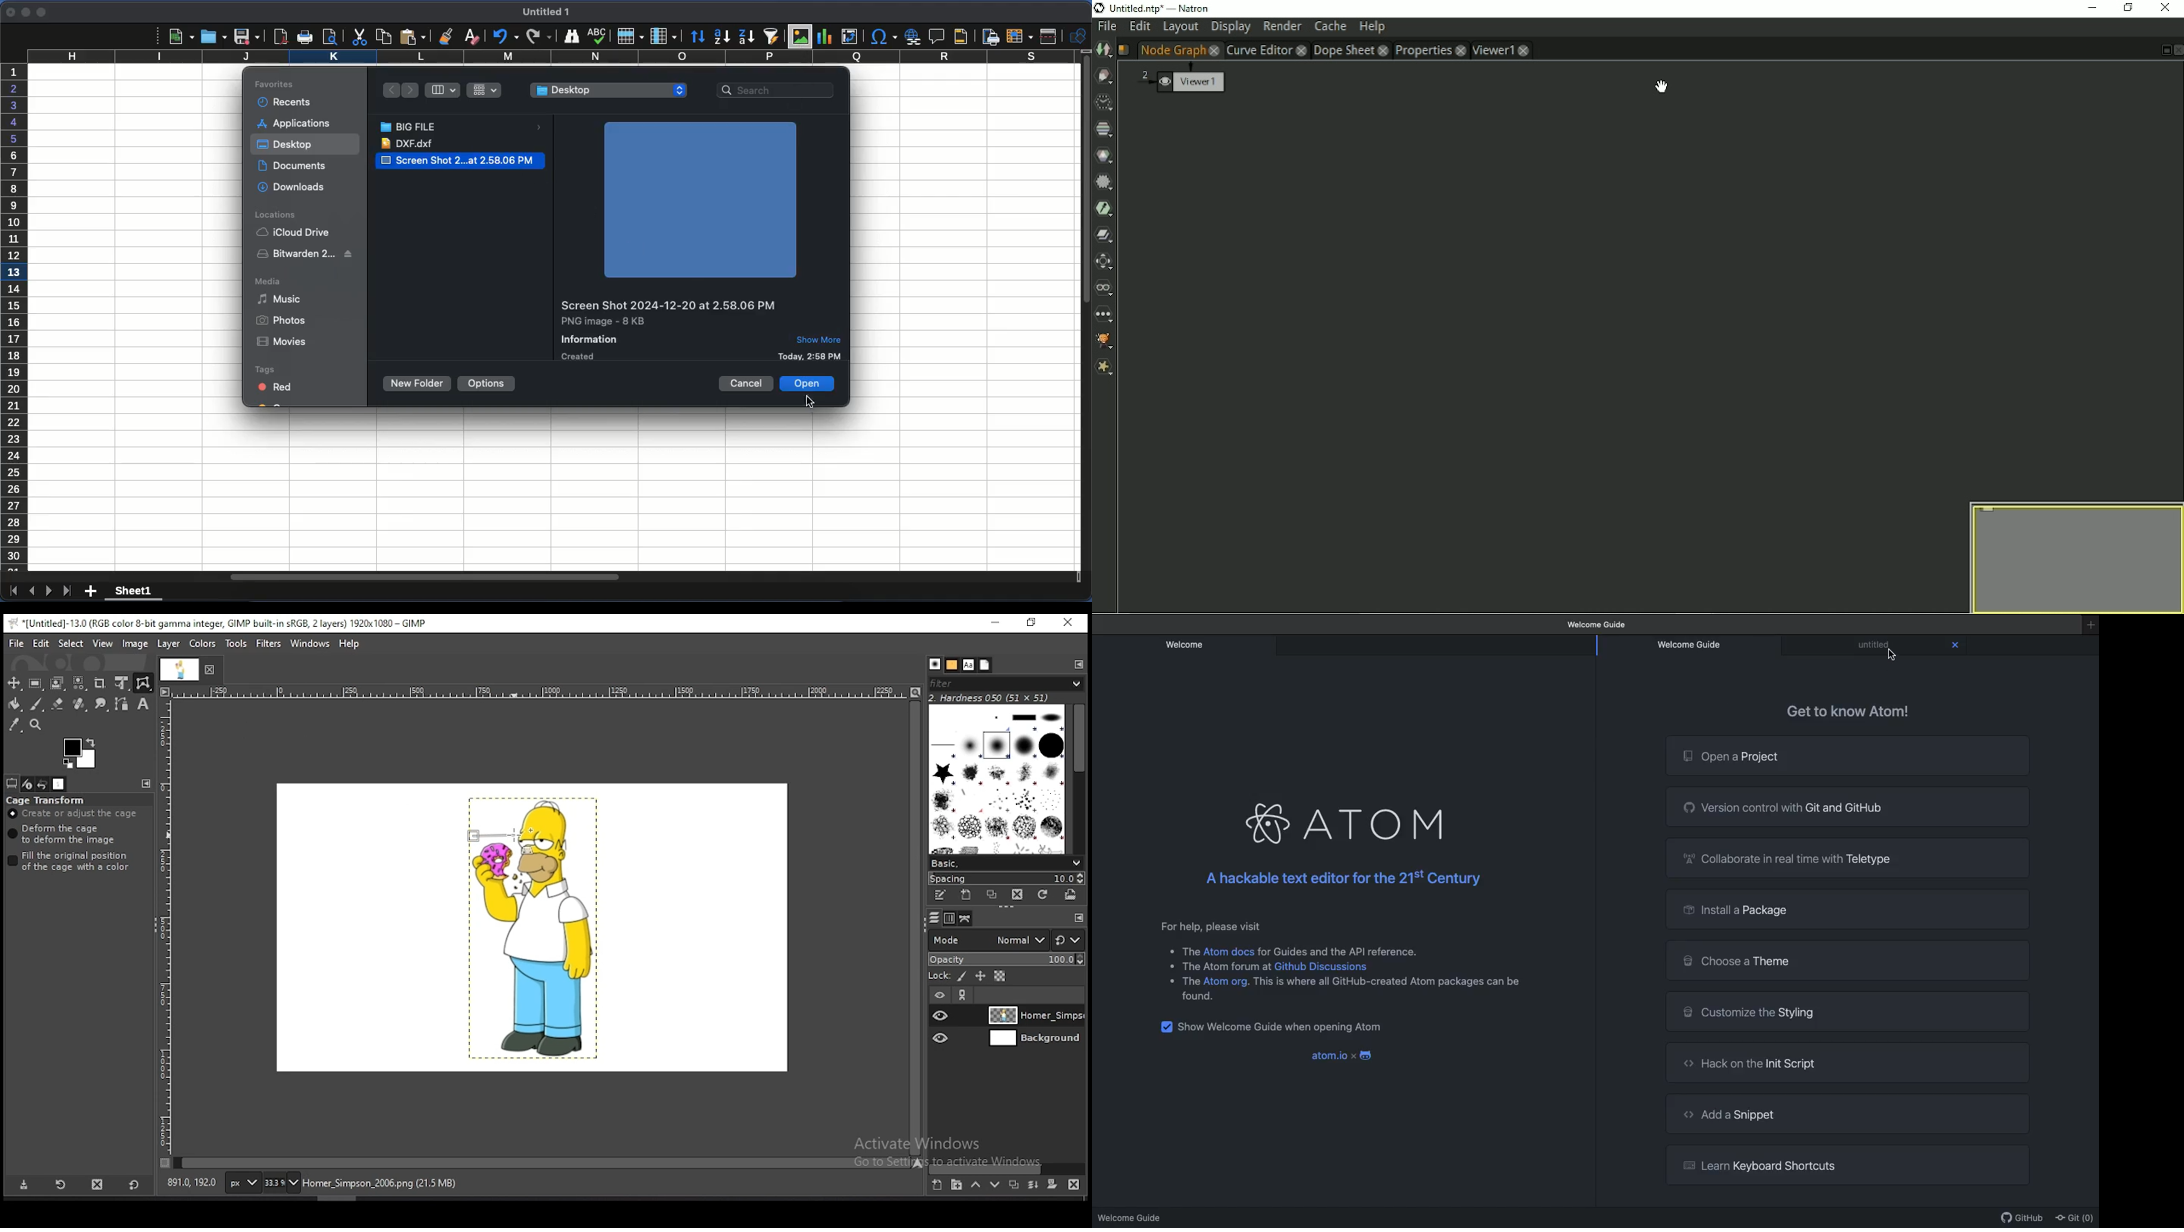  Describe the element at coordinates (334, 37) in the screenshot. I see `print preview ` at that location.